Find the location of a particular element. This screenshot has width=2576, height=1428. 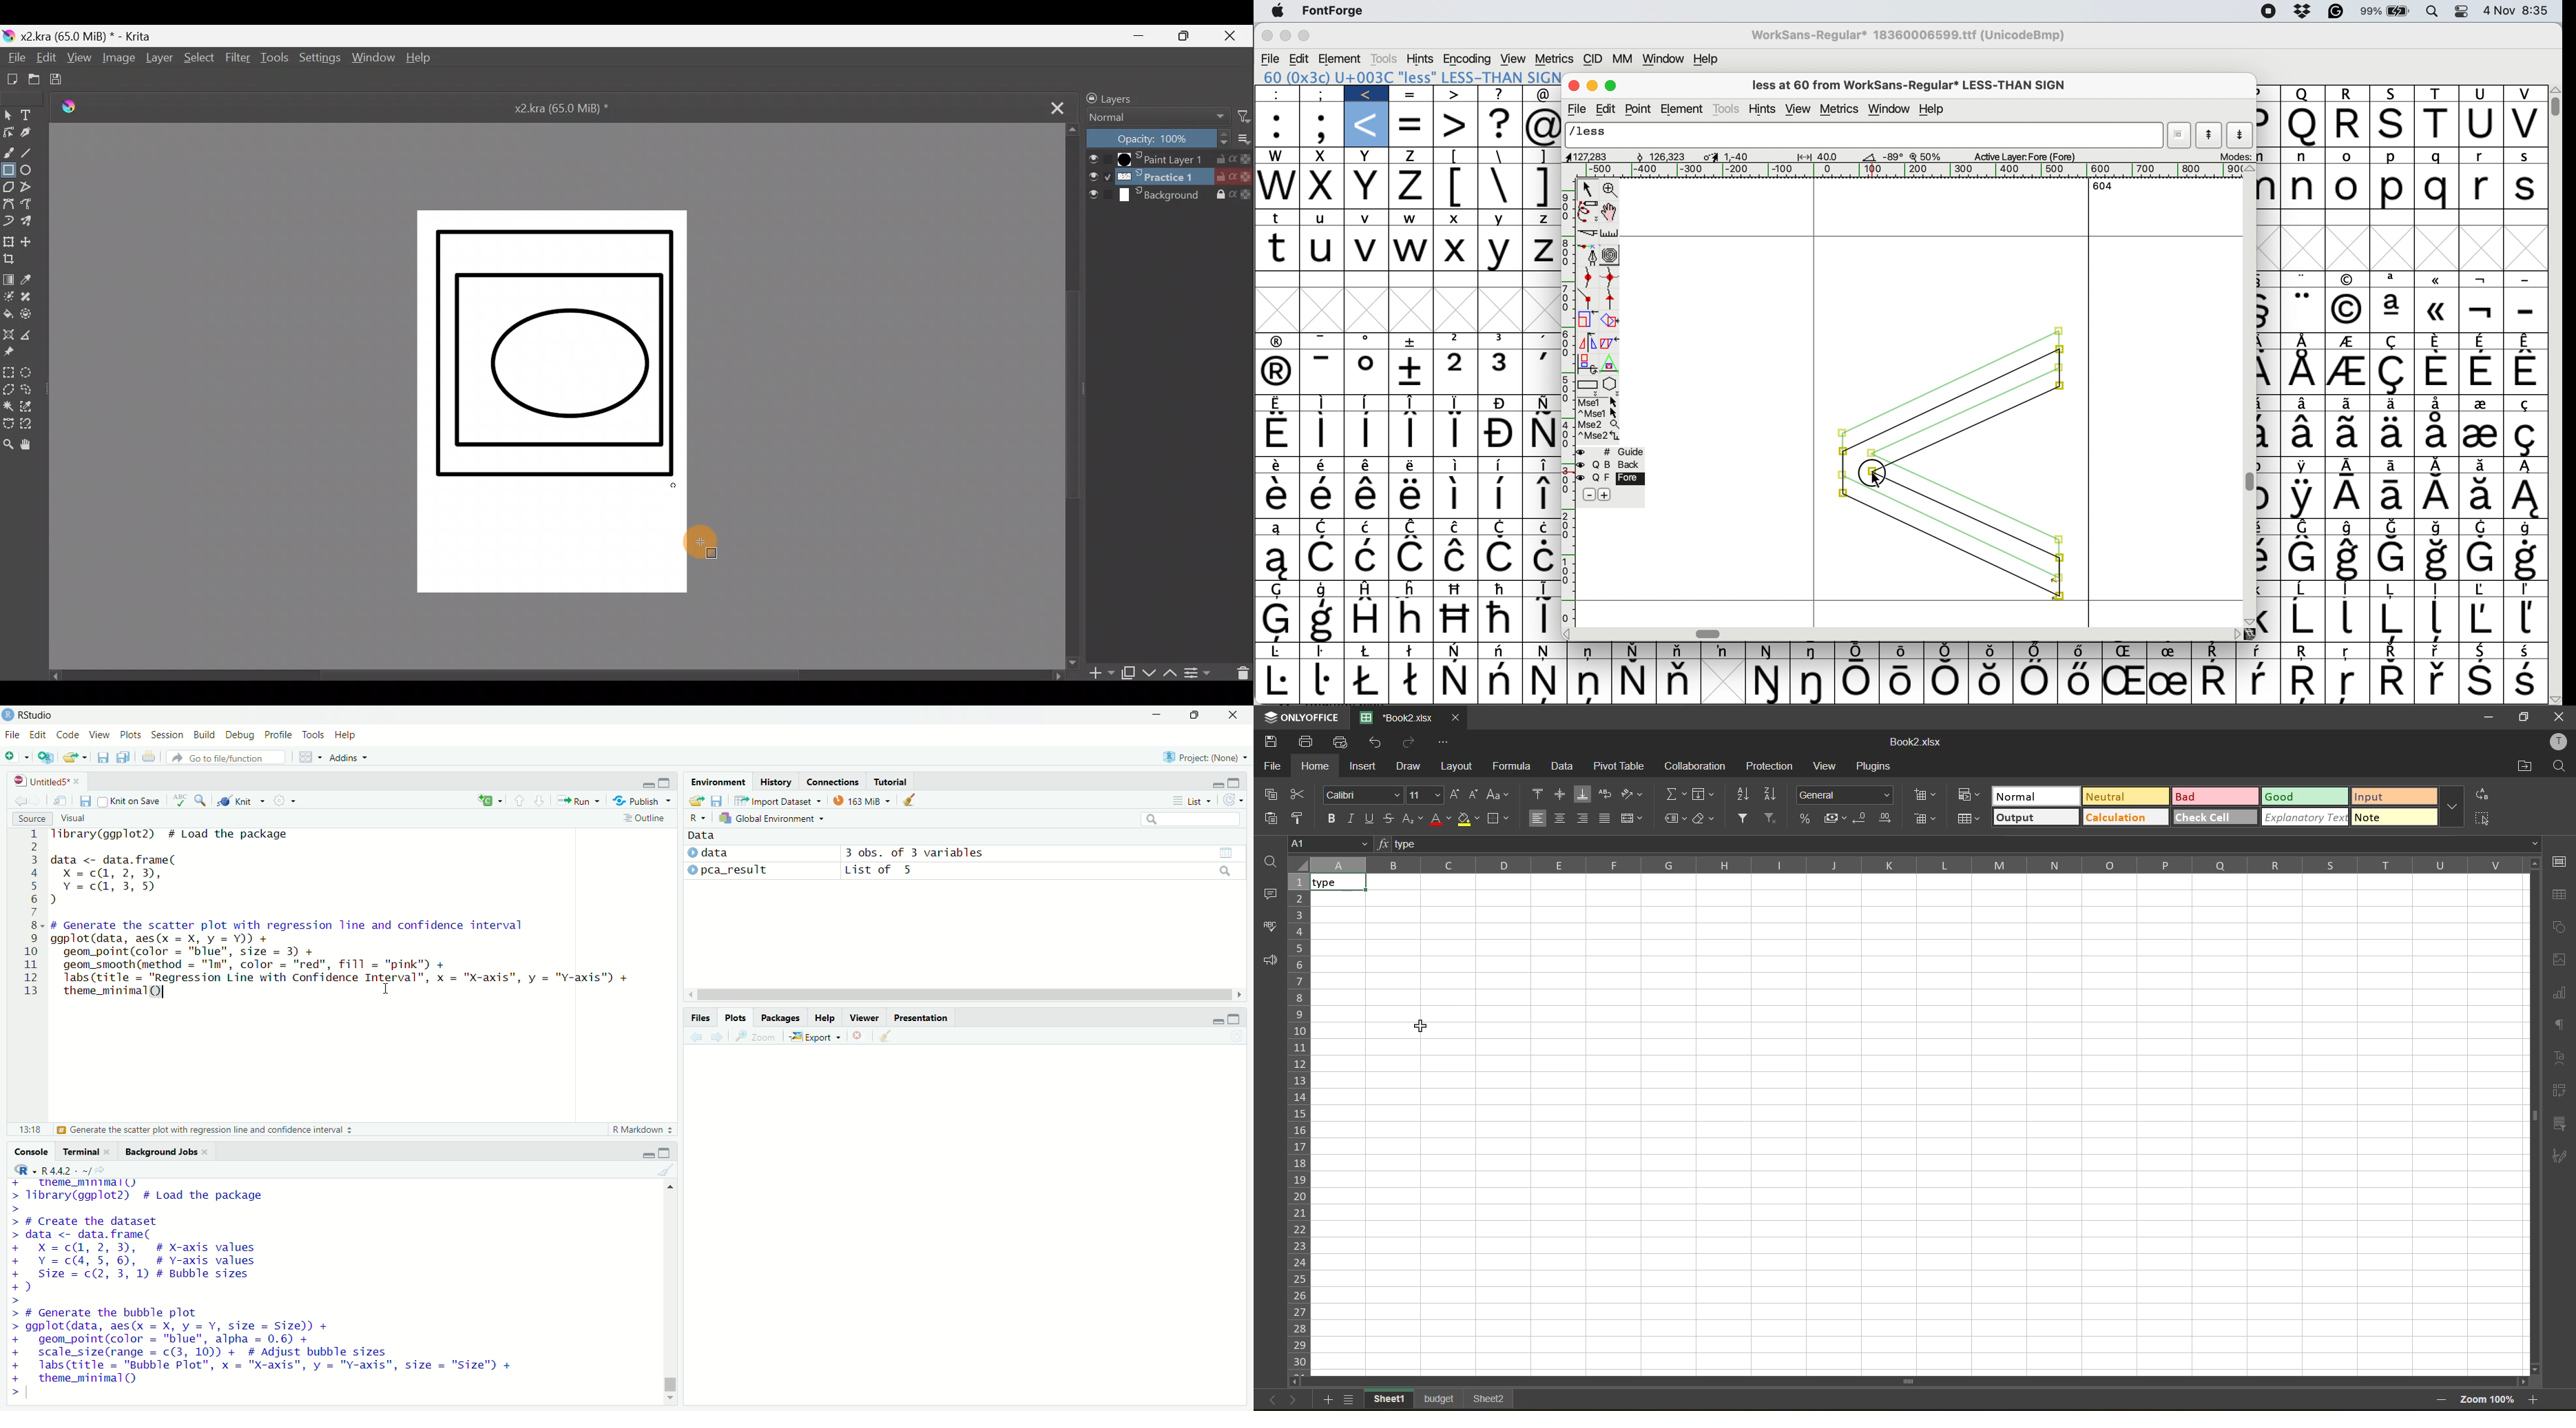

Tools is located at coordinates (275, 57).